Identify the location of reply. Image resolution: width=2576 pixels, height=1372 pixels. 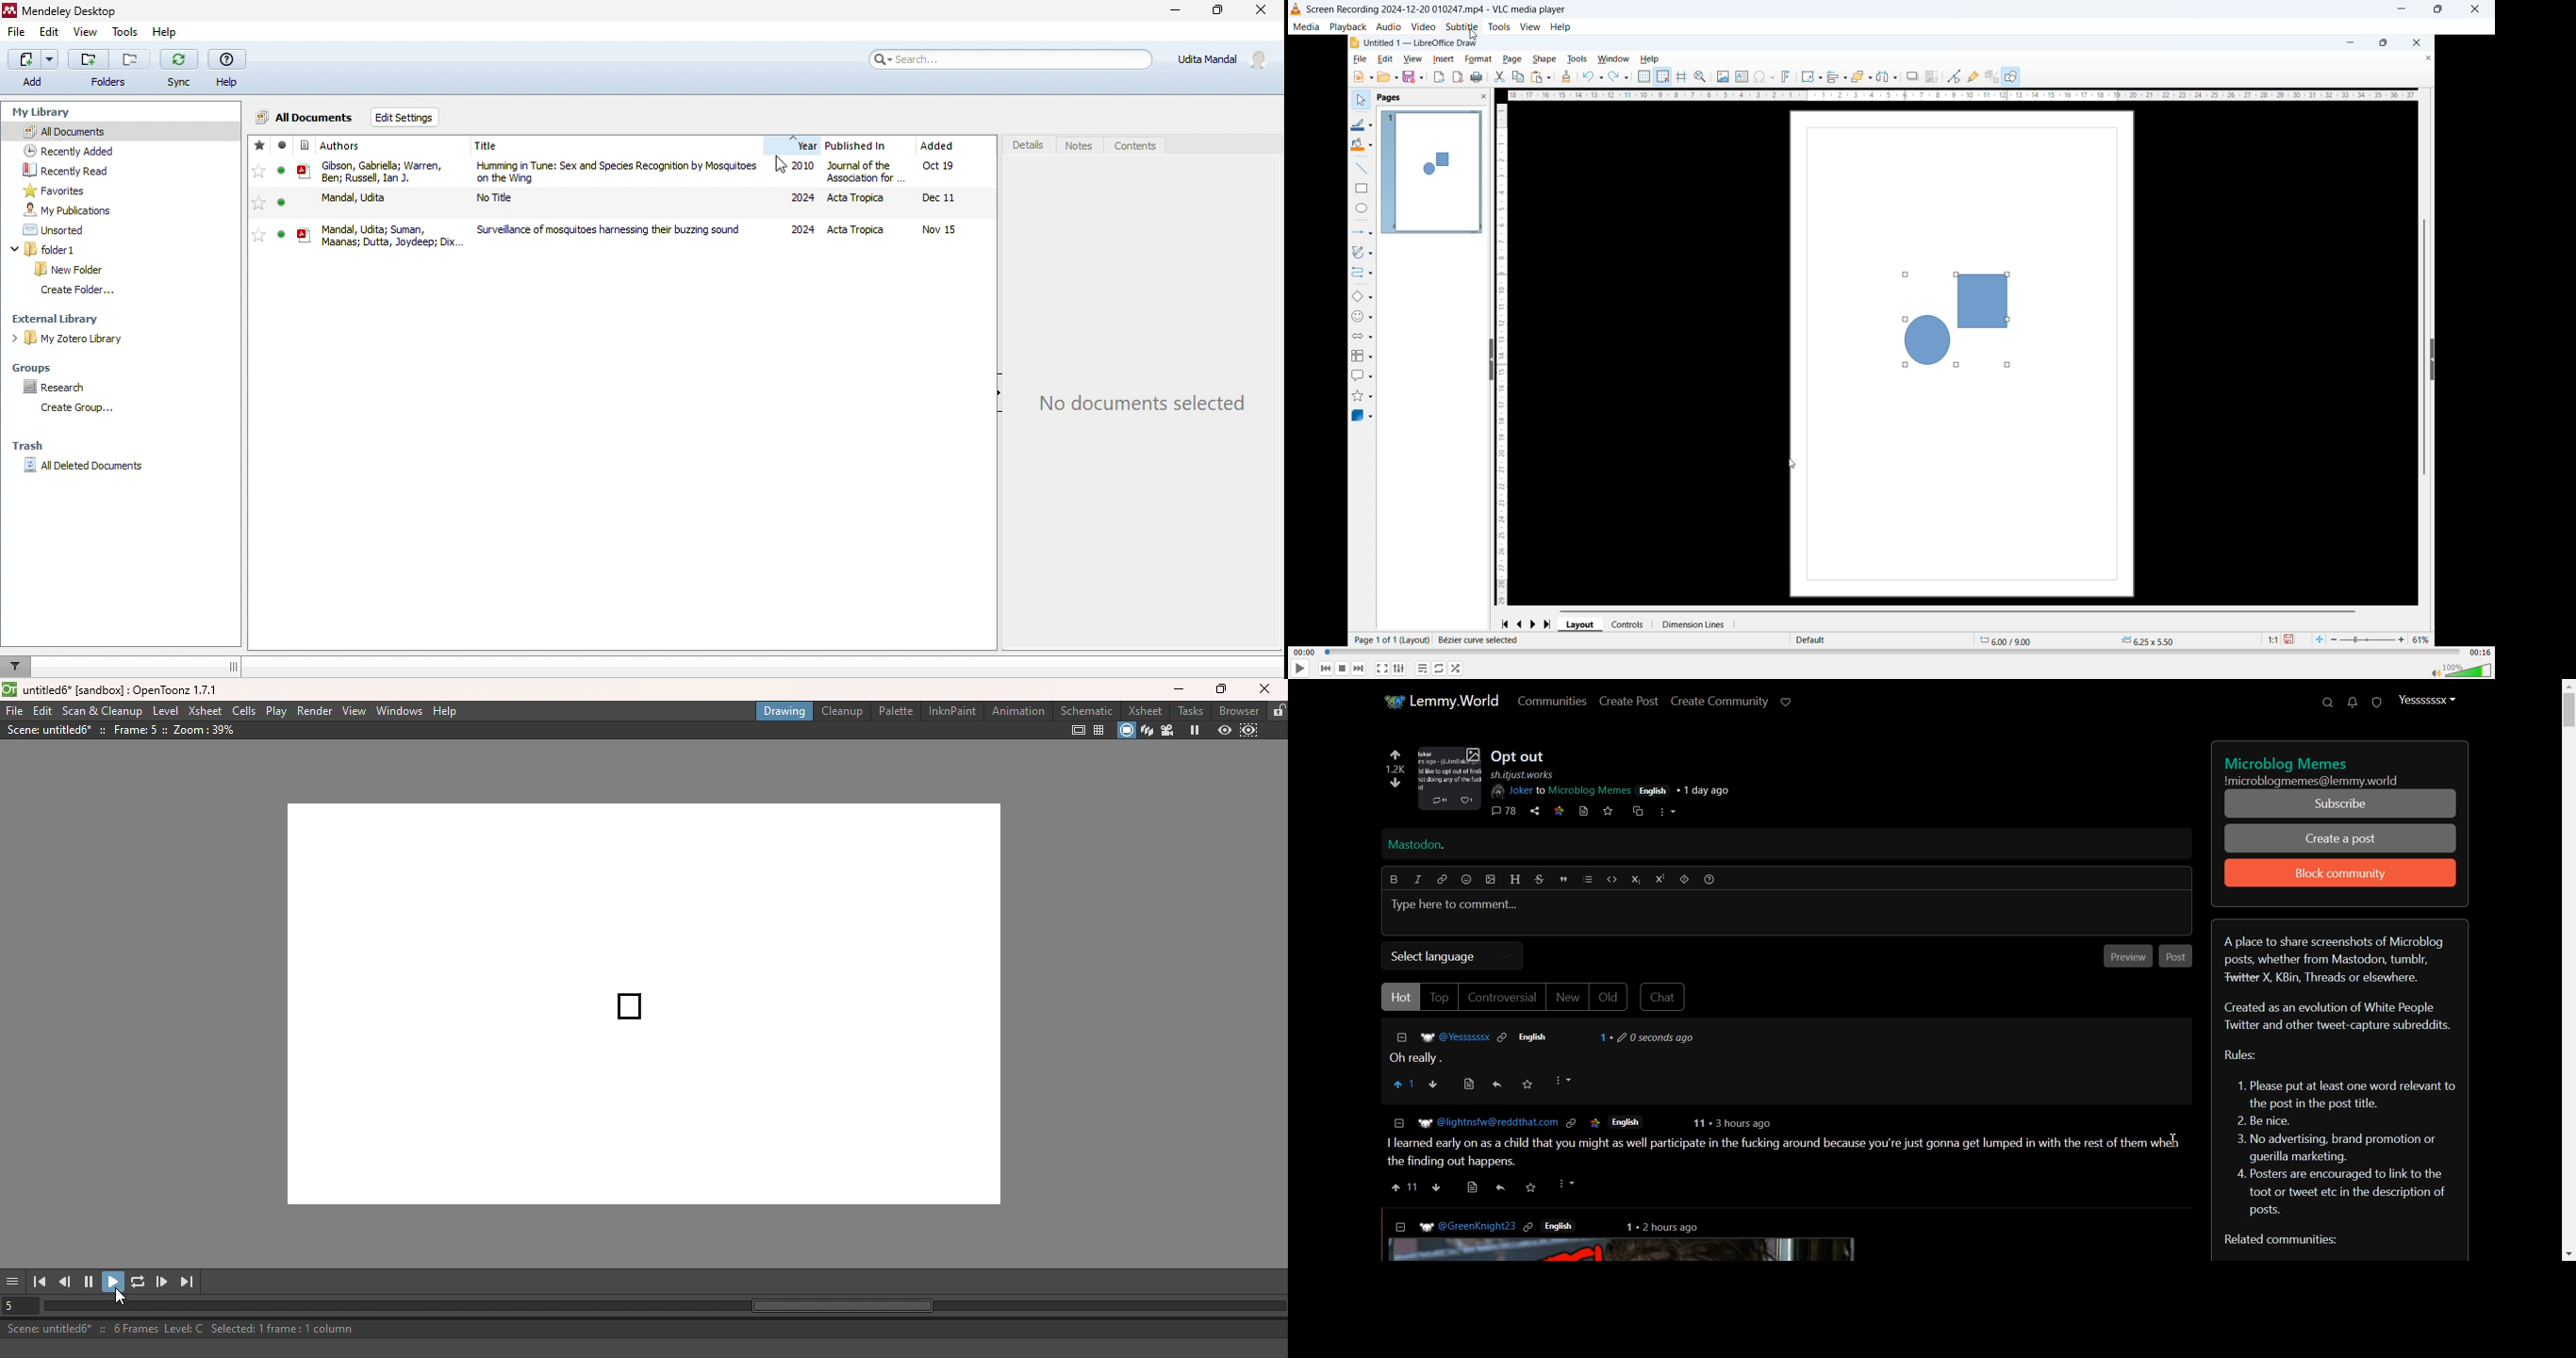
(1501, 1189).